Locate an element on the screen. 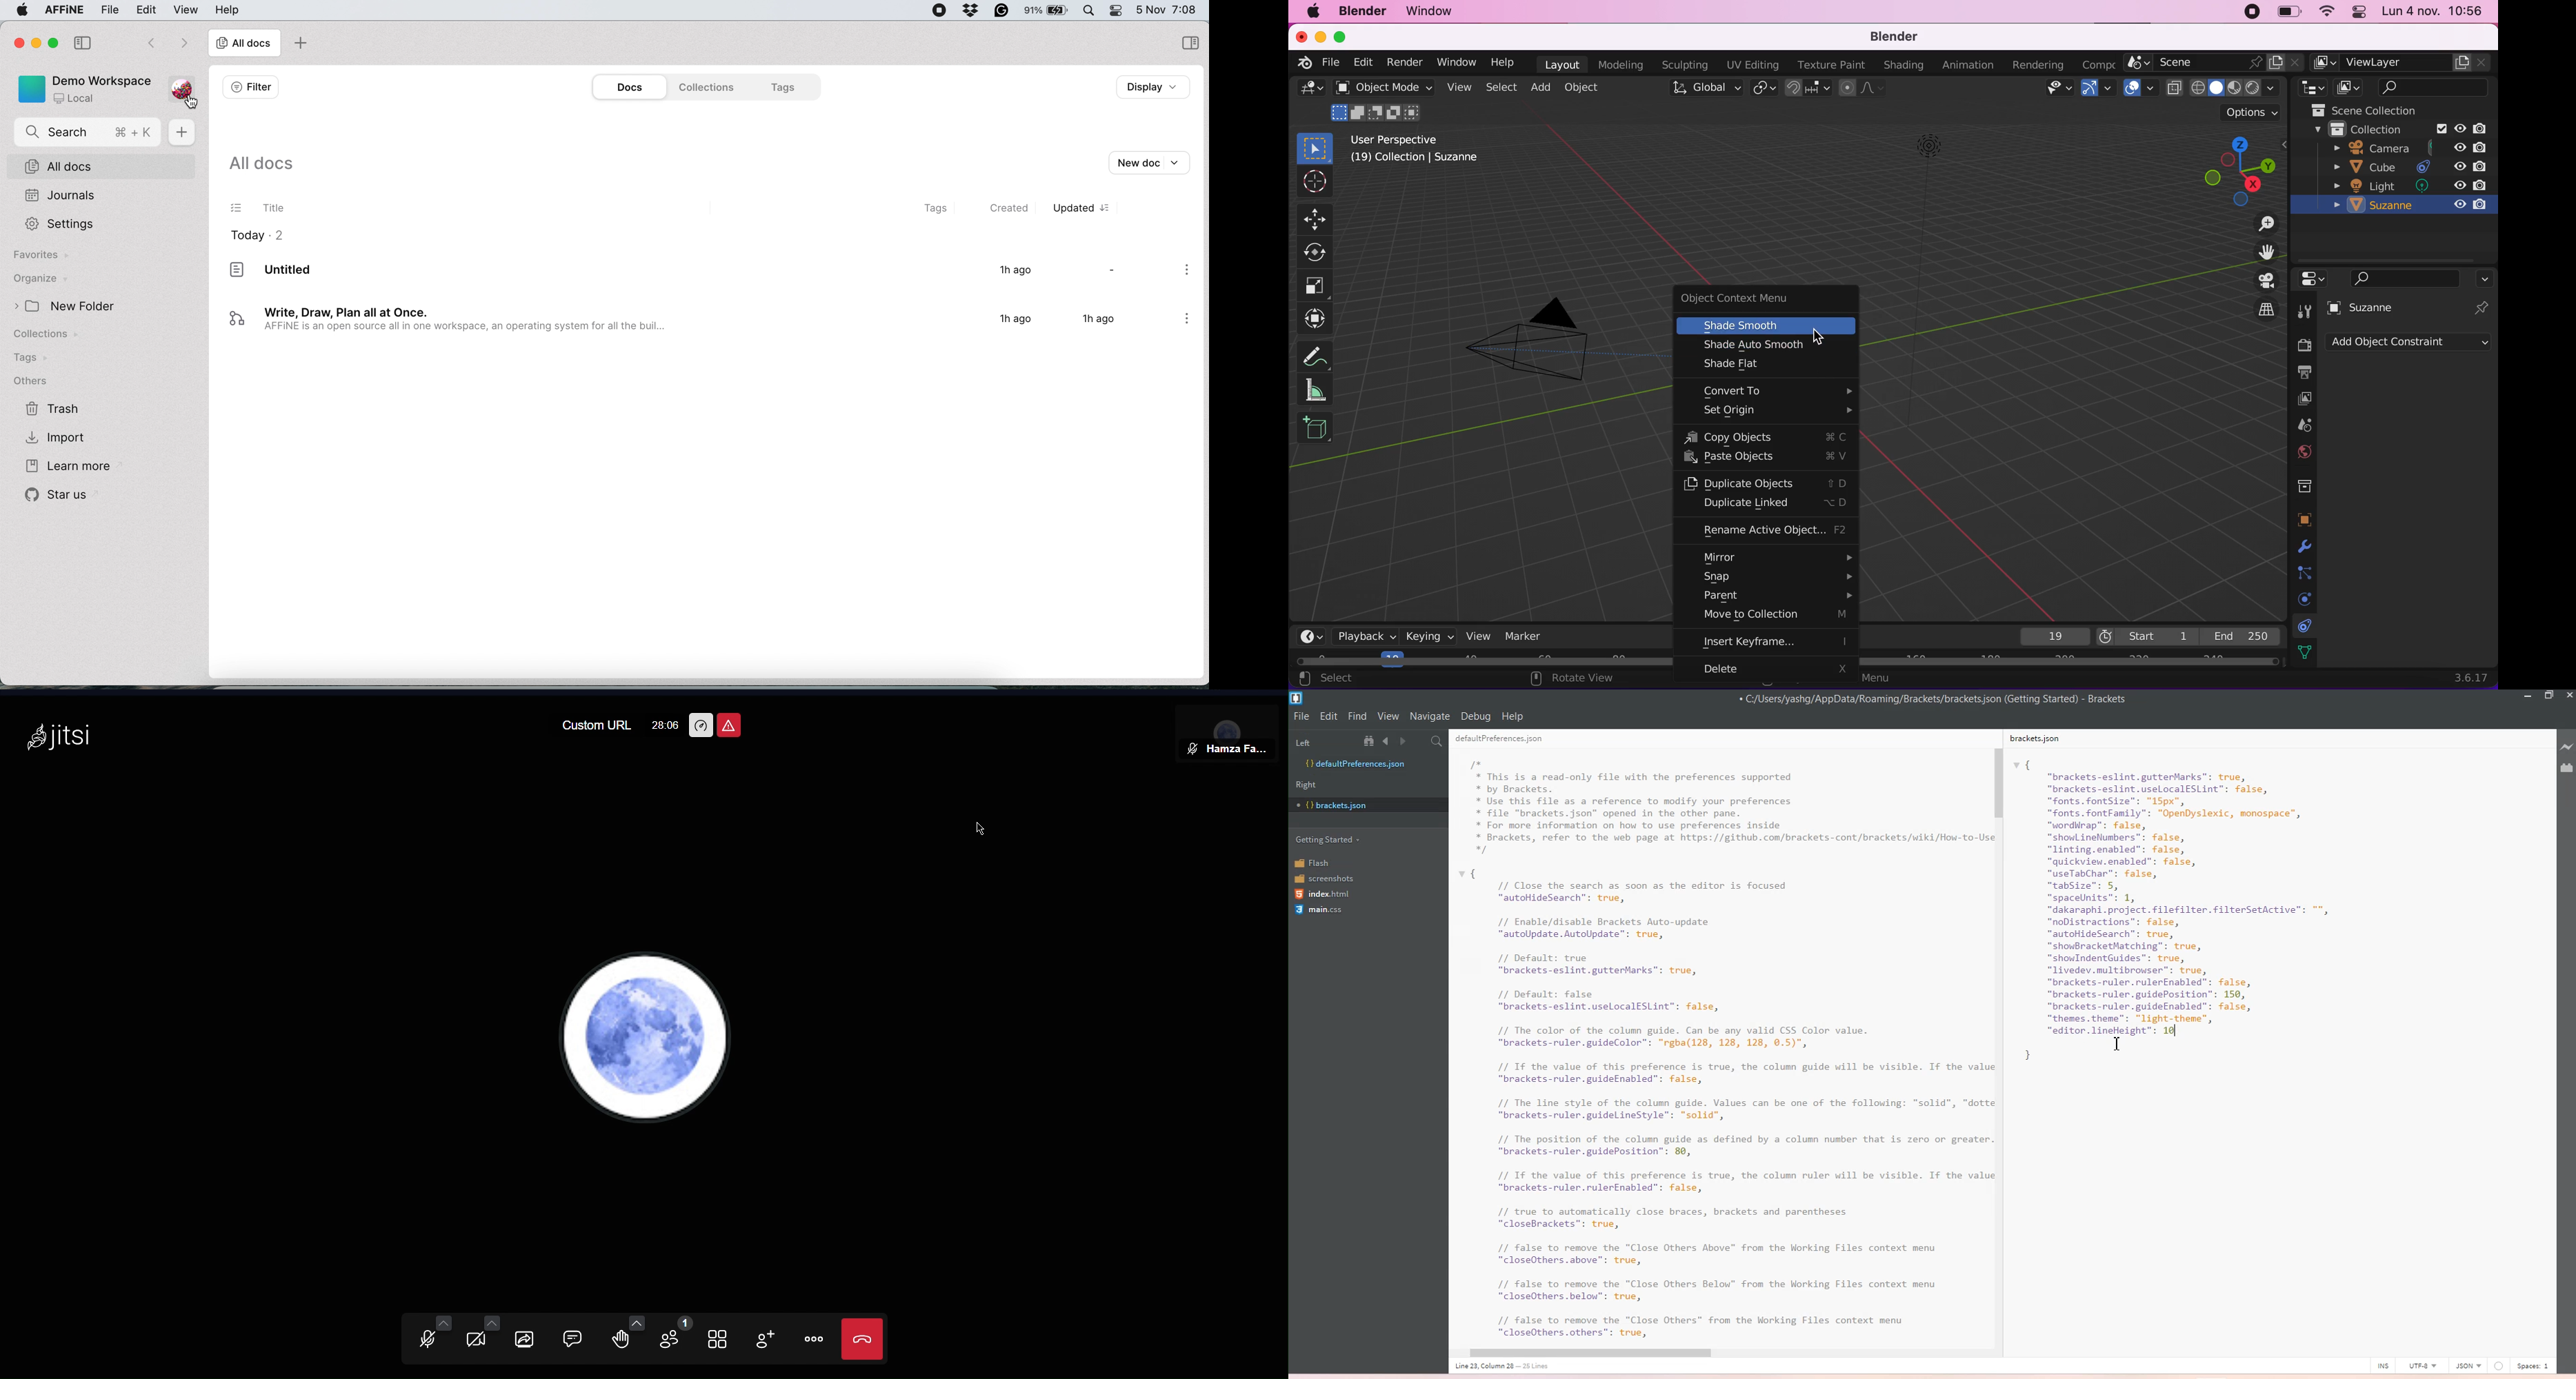 The image size is (2576, 1400). Flash is located at coordinates (1321, 862).